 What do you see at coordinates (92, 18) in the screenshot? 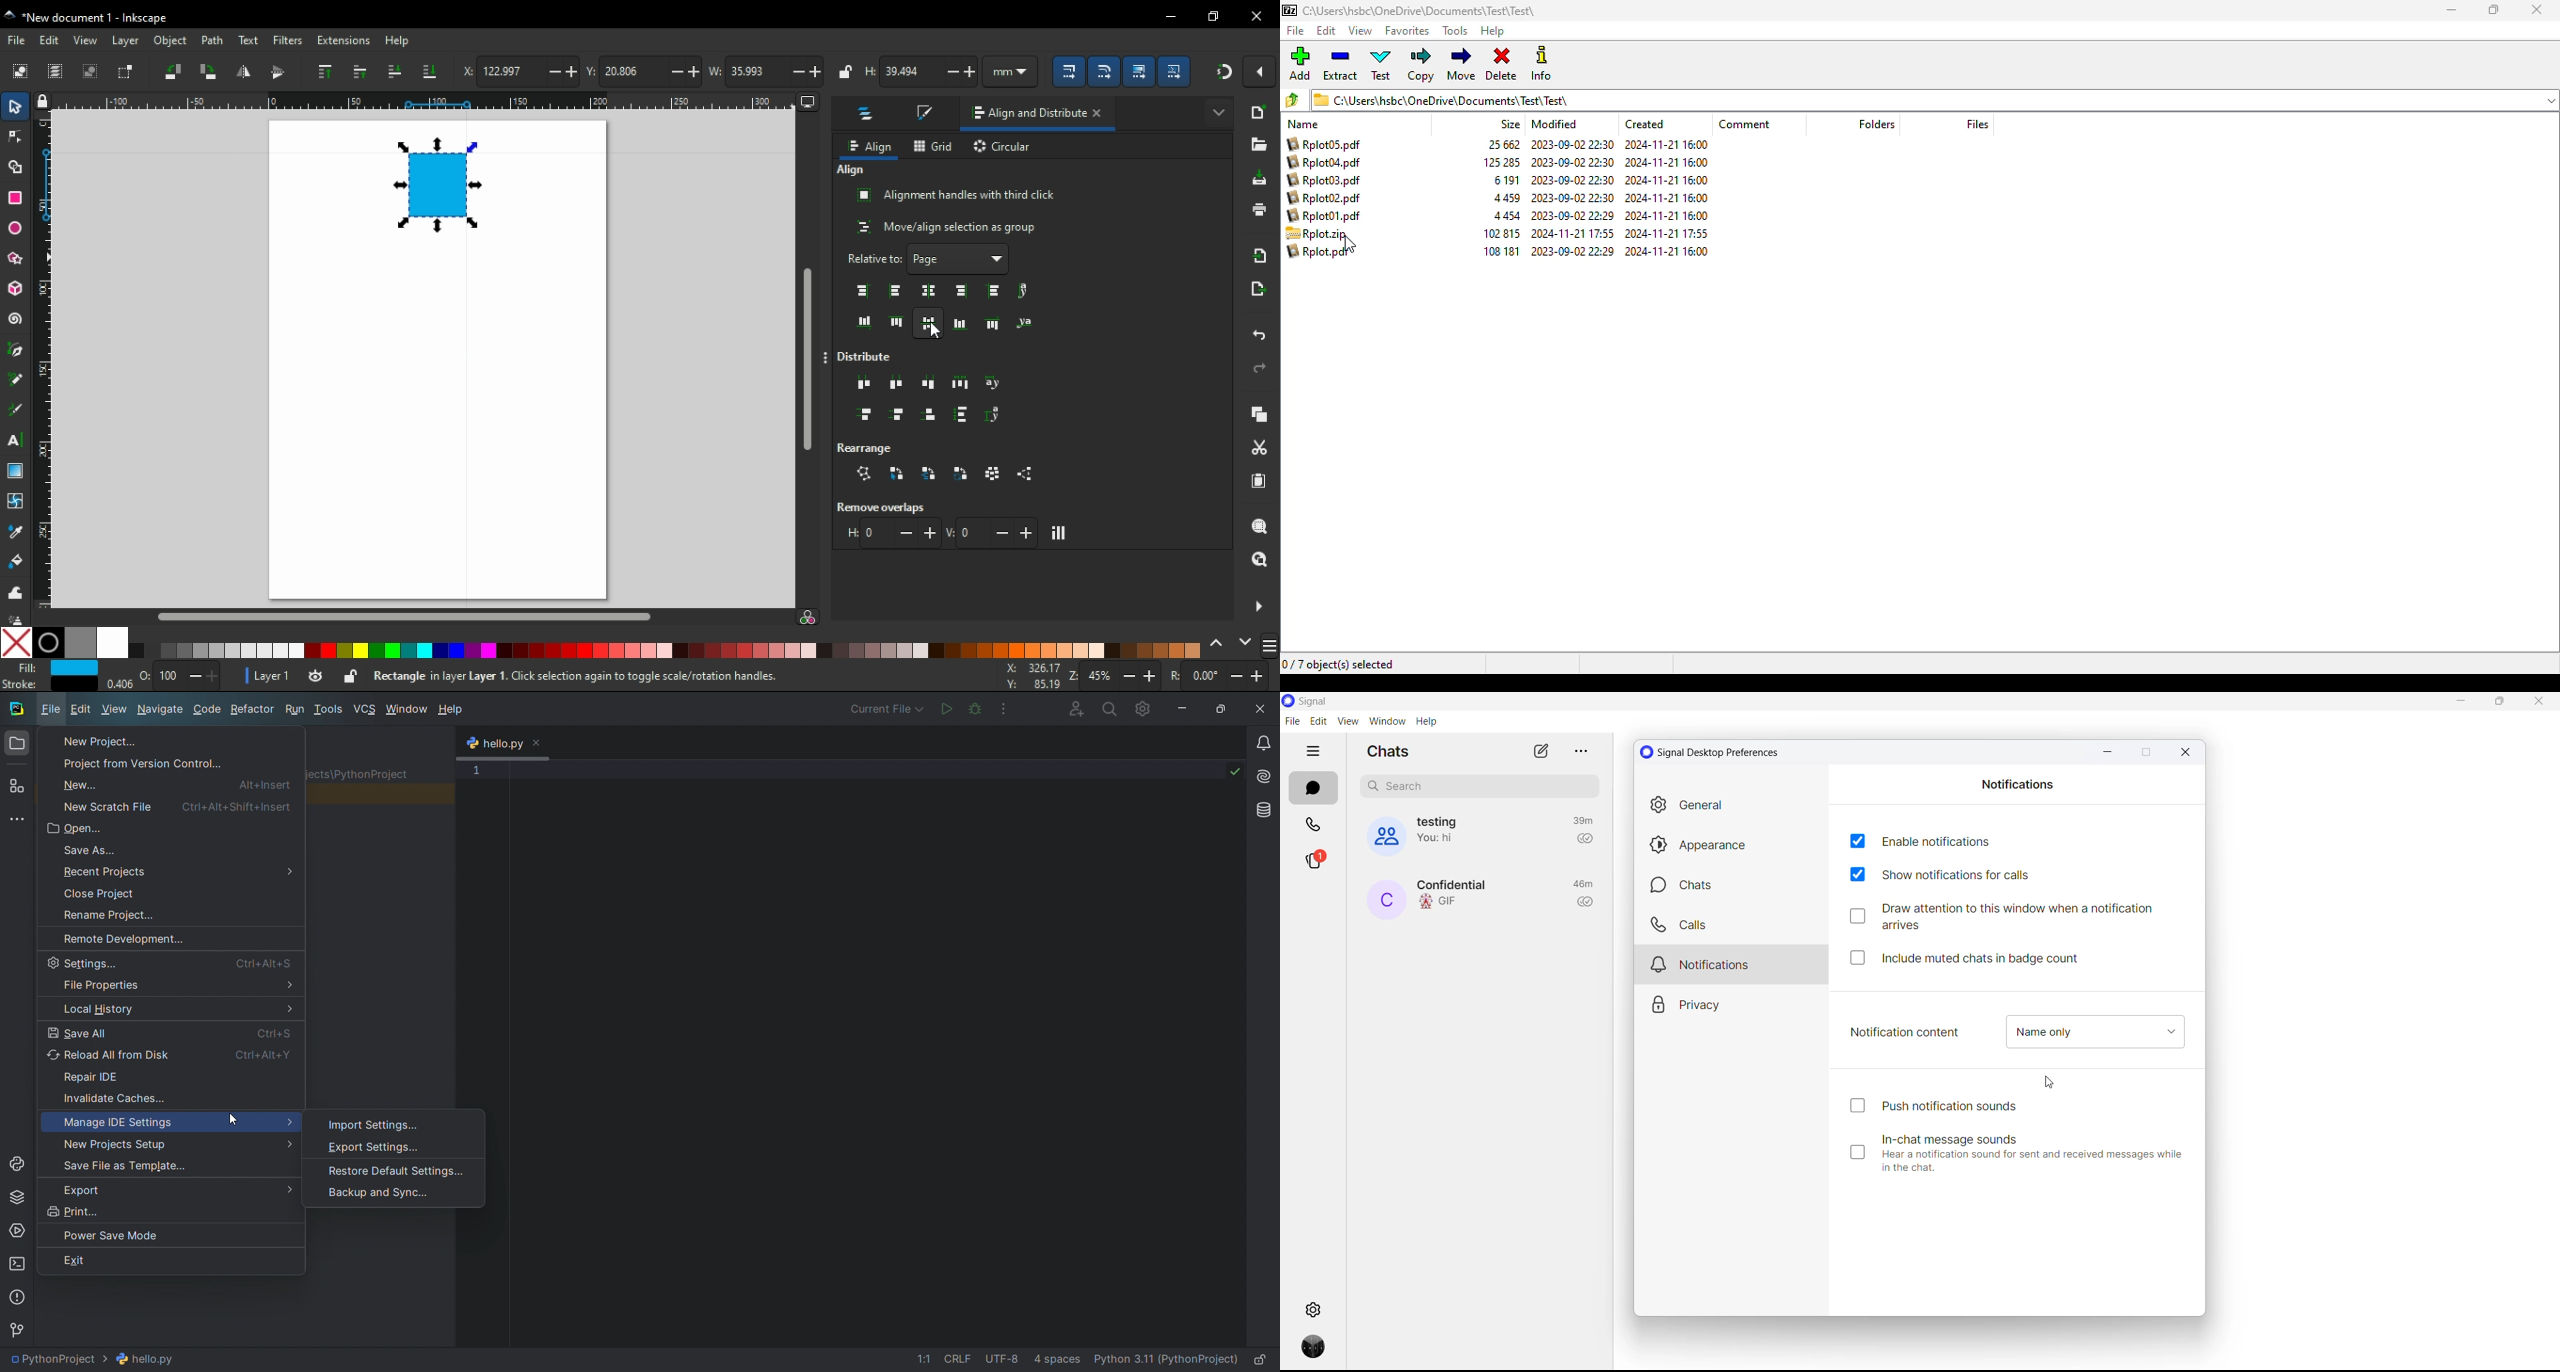
I see `icon and file name` at bounding box center [92, 18].